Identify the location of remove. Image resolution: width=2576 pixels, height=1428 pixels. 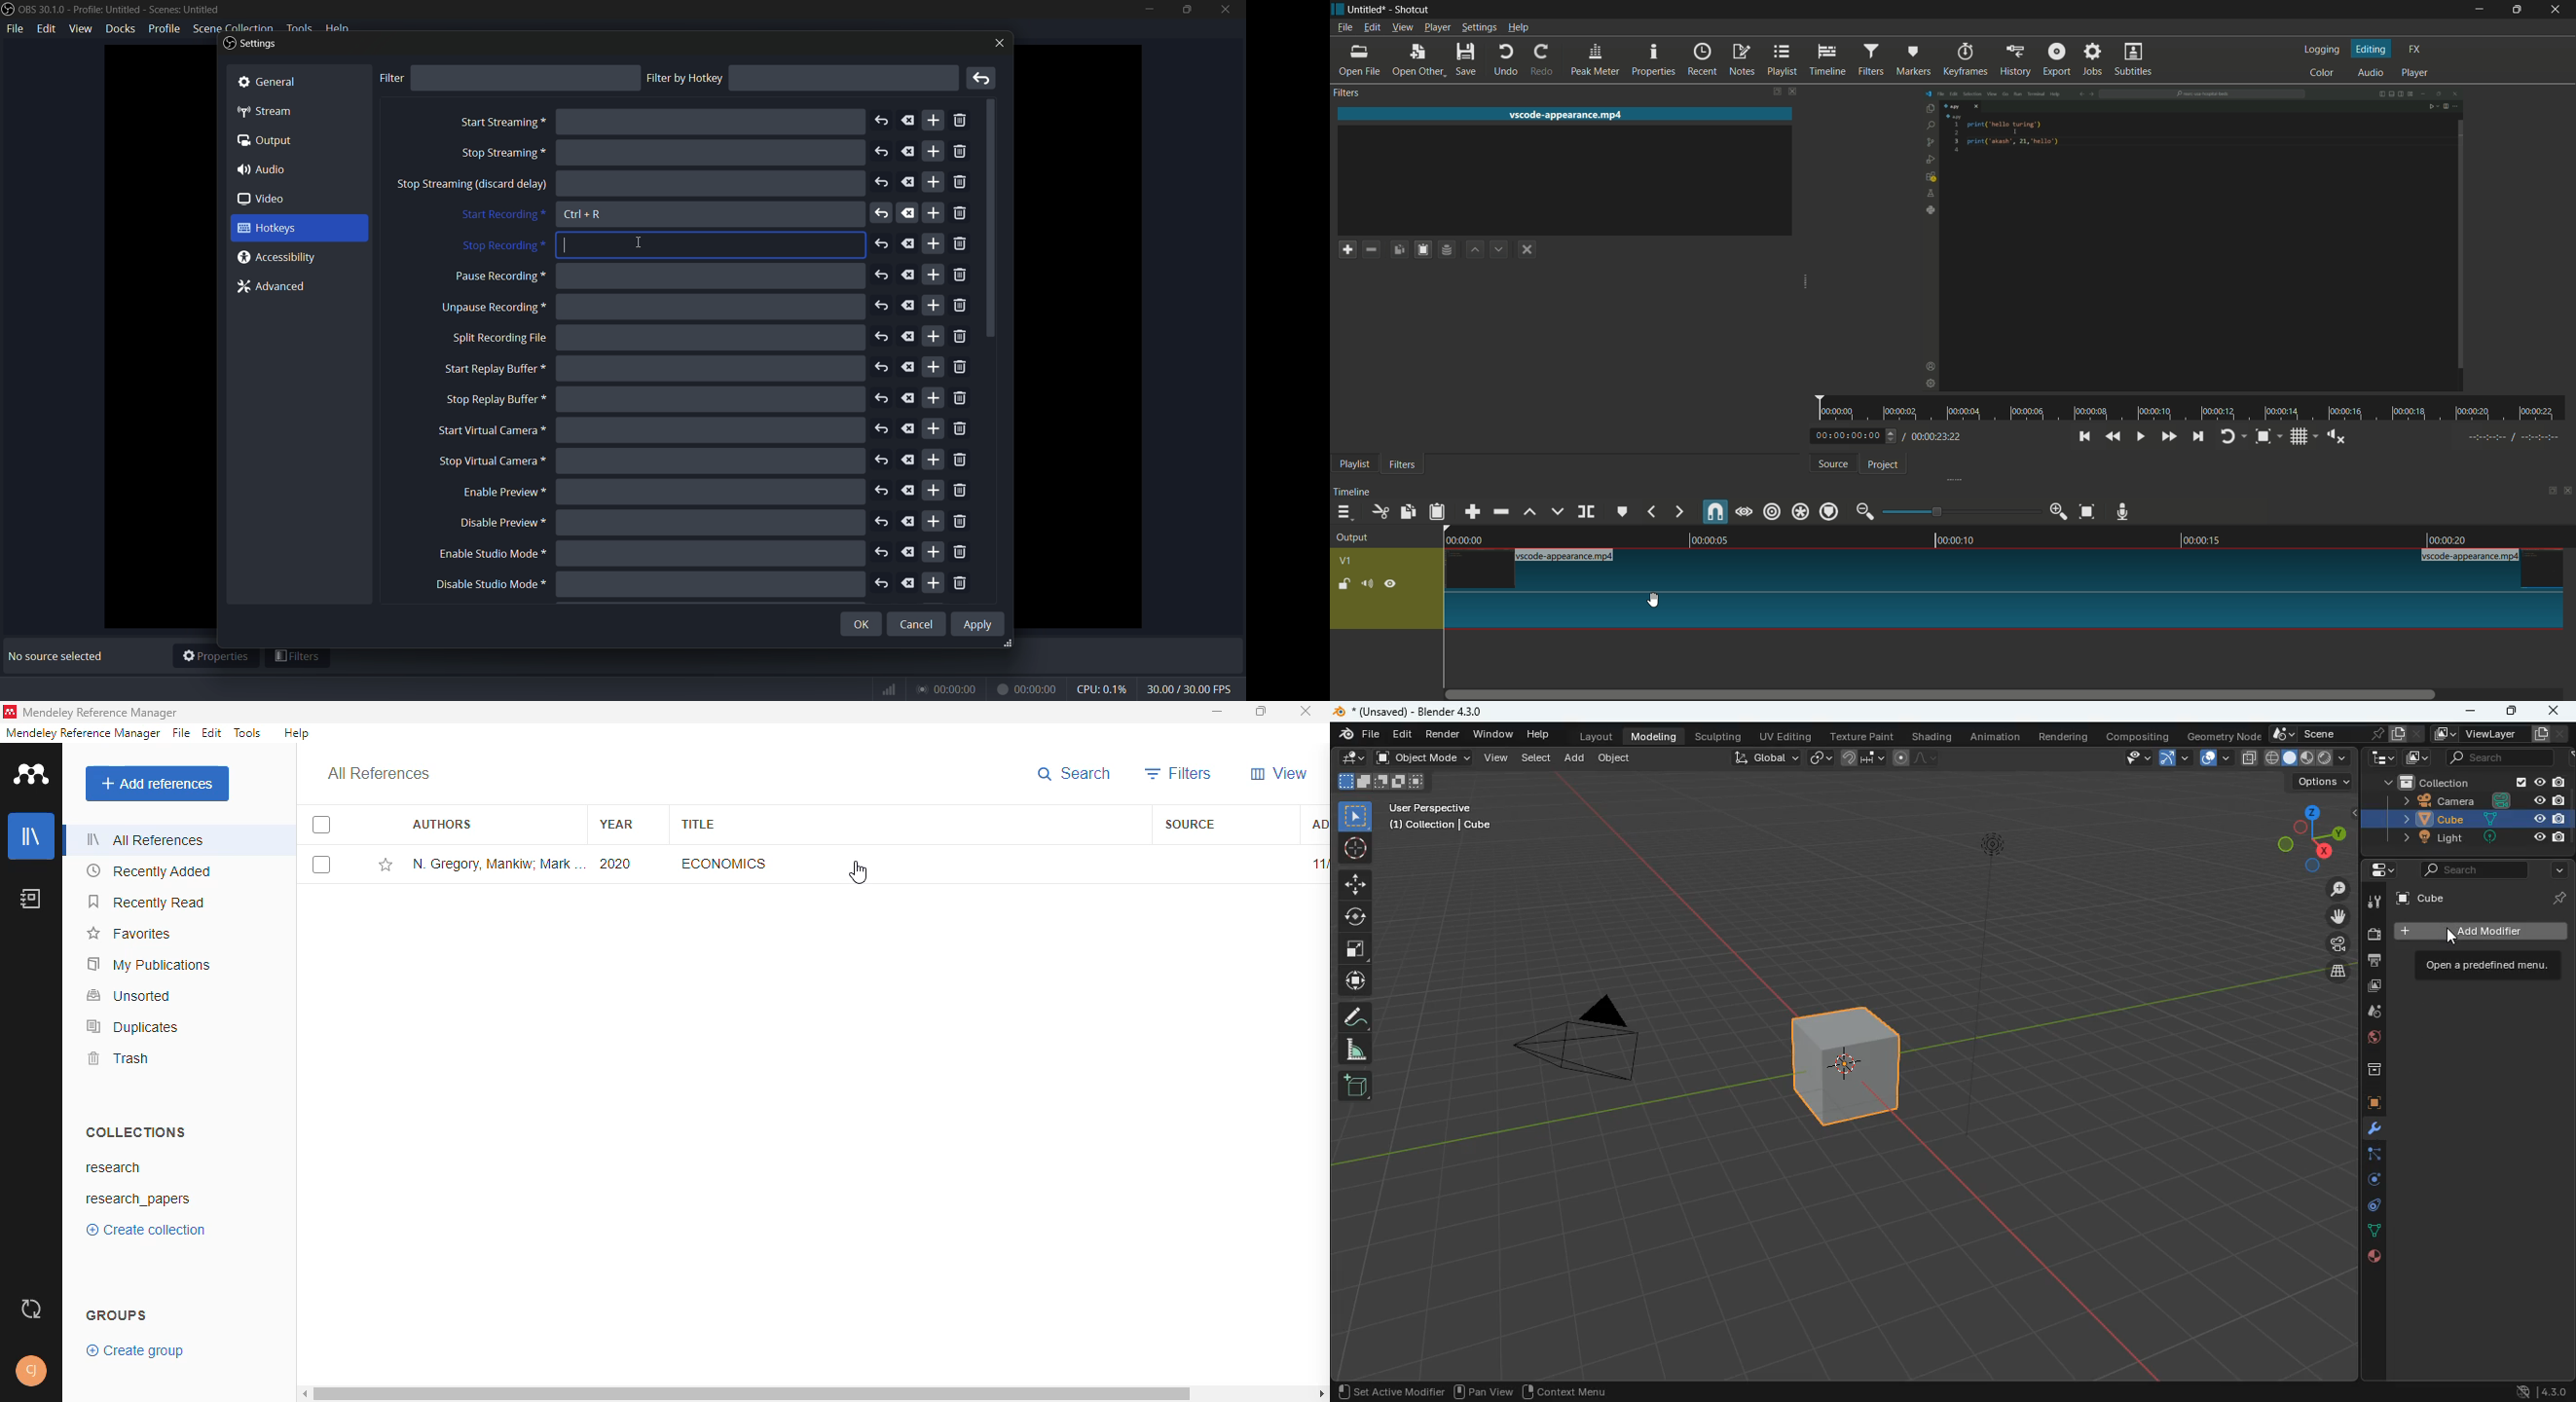
(961, 522).